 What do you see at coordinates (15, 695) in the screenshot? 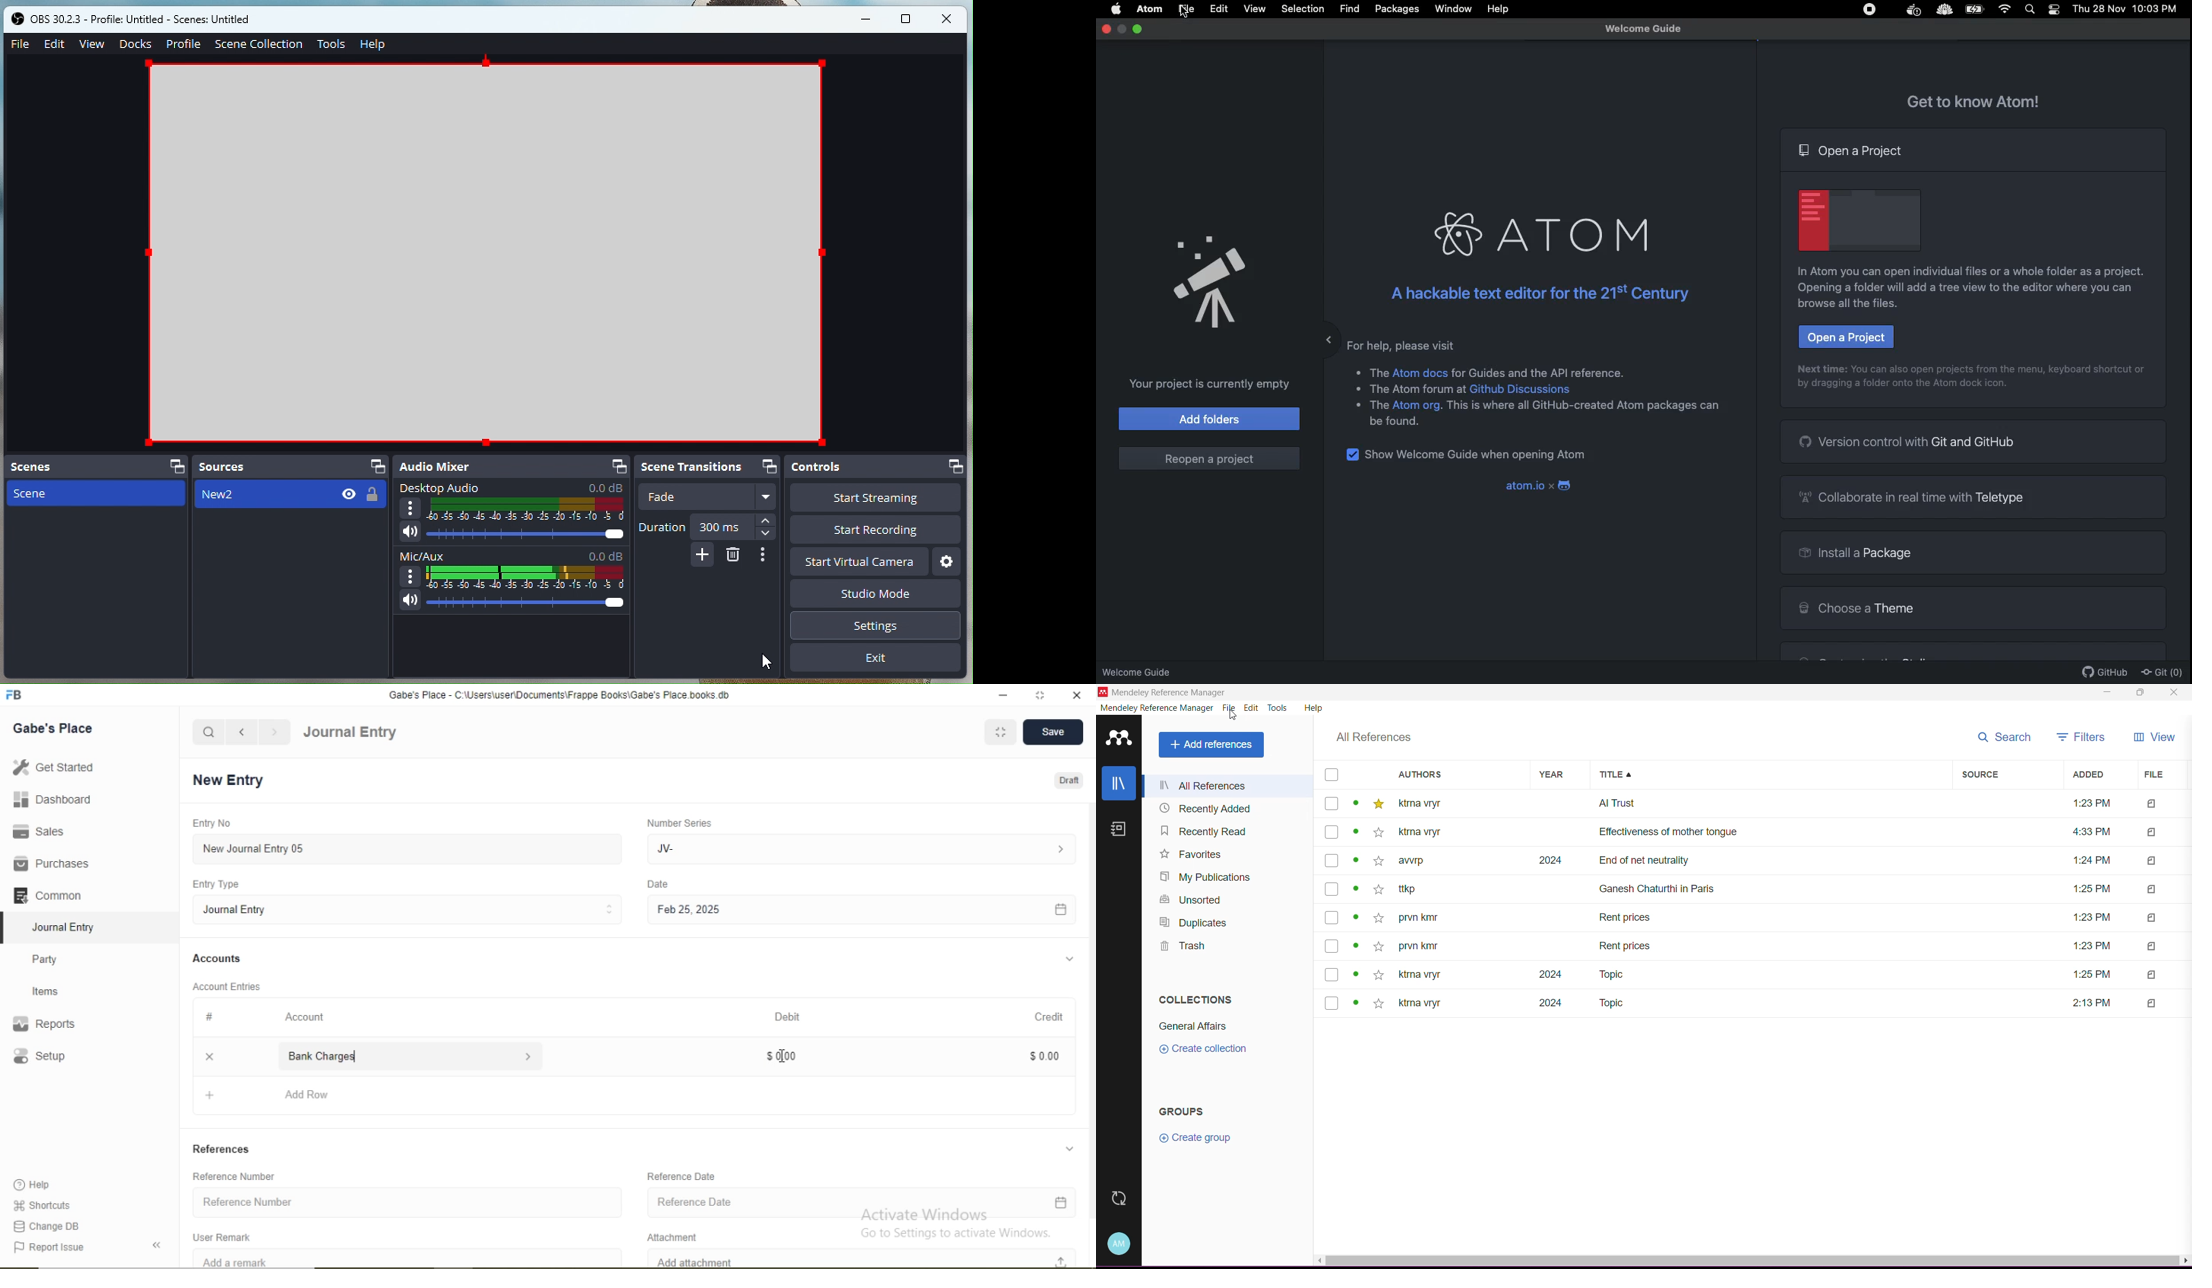
I see `logo` at bounding box center [15, 695].